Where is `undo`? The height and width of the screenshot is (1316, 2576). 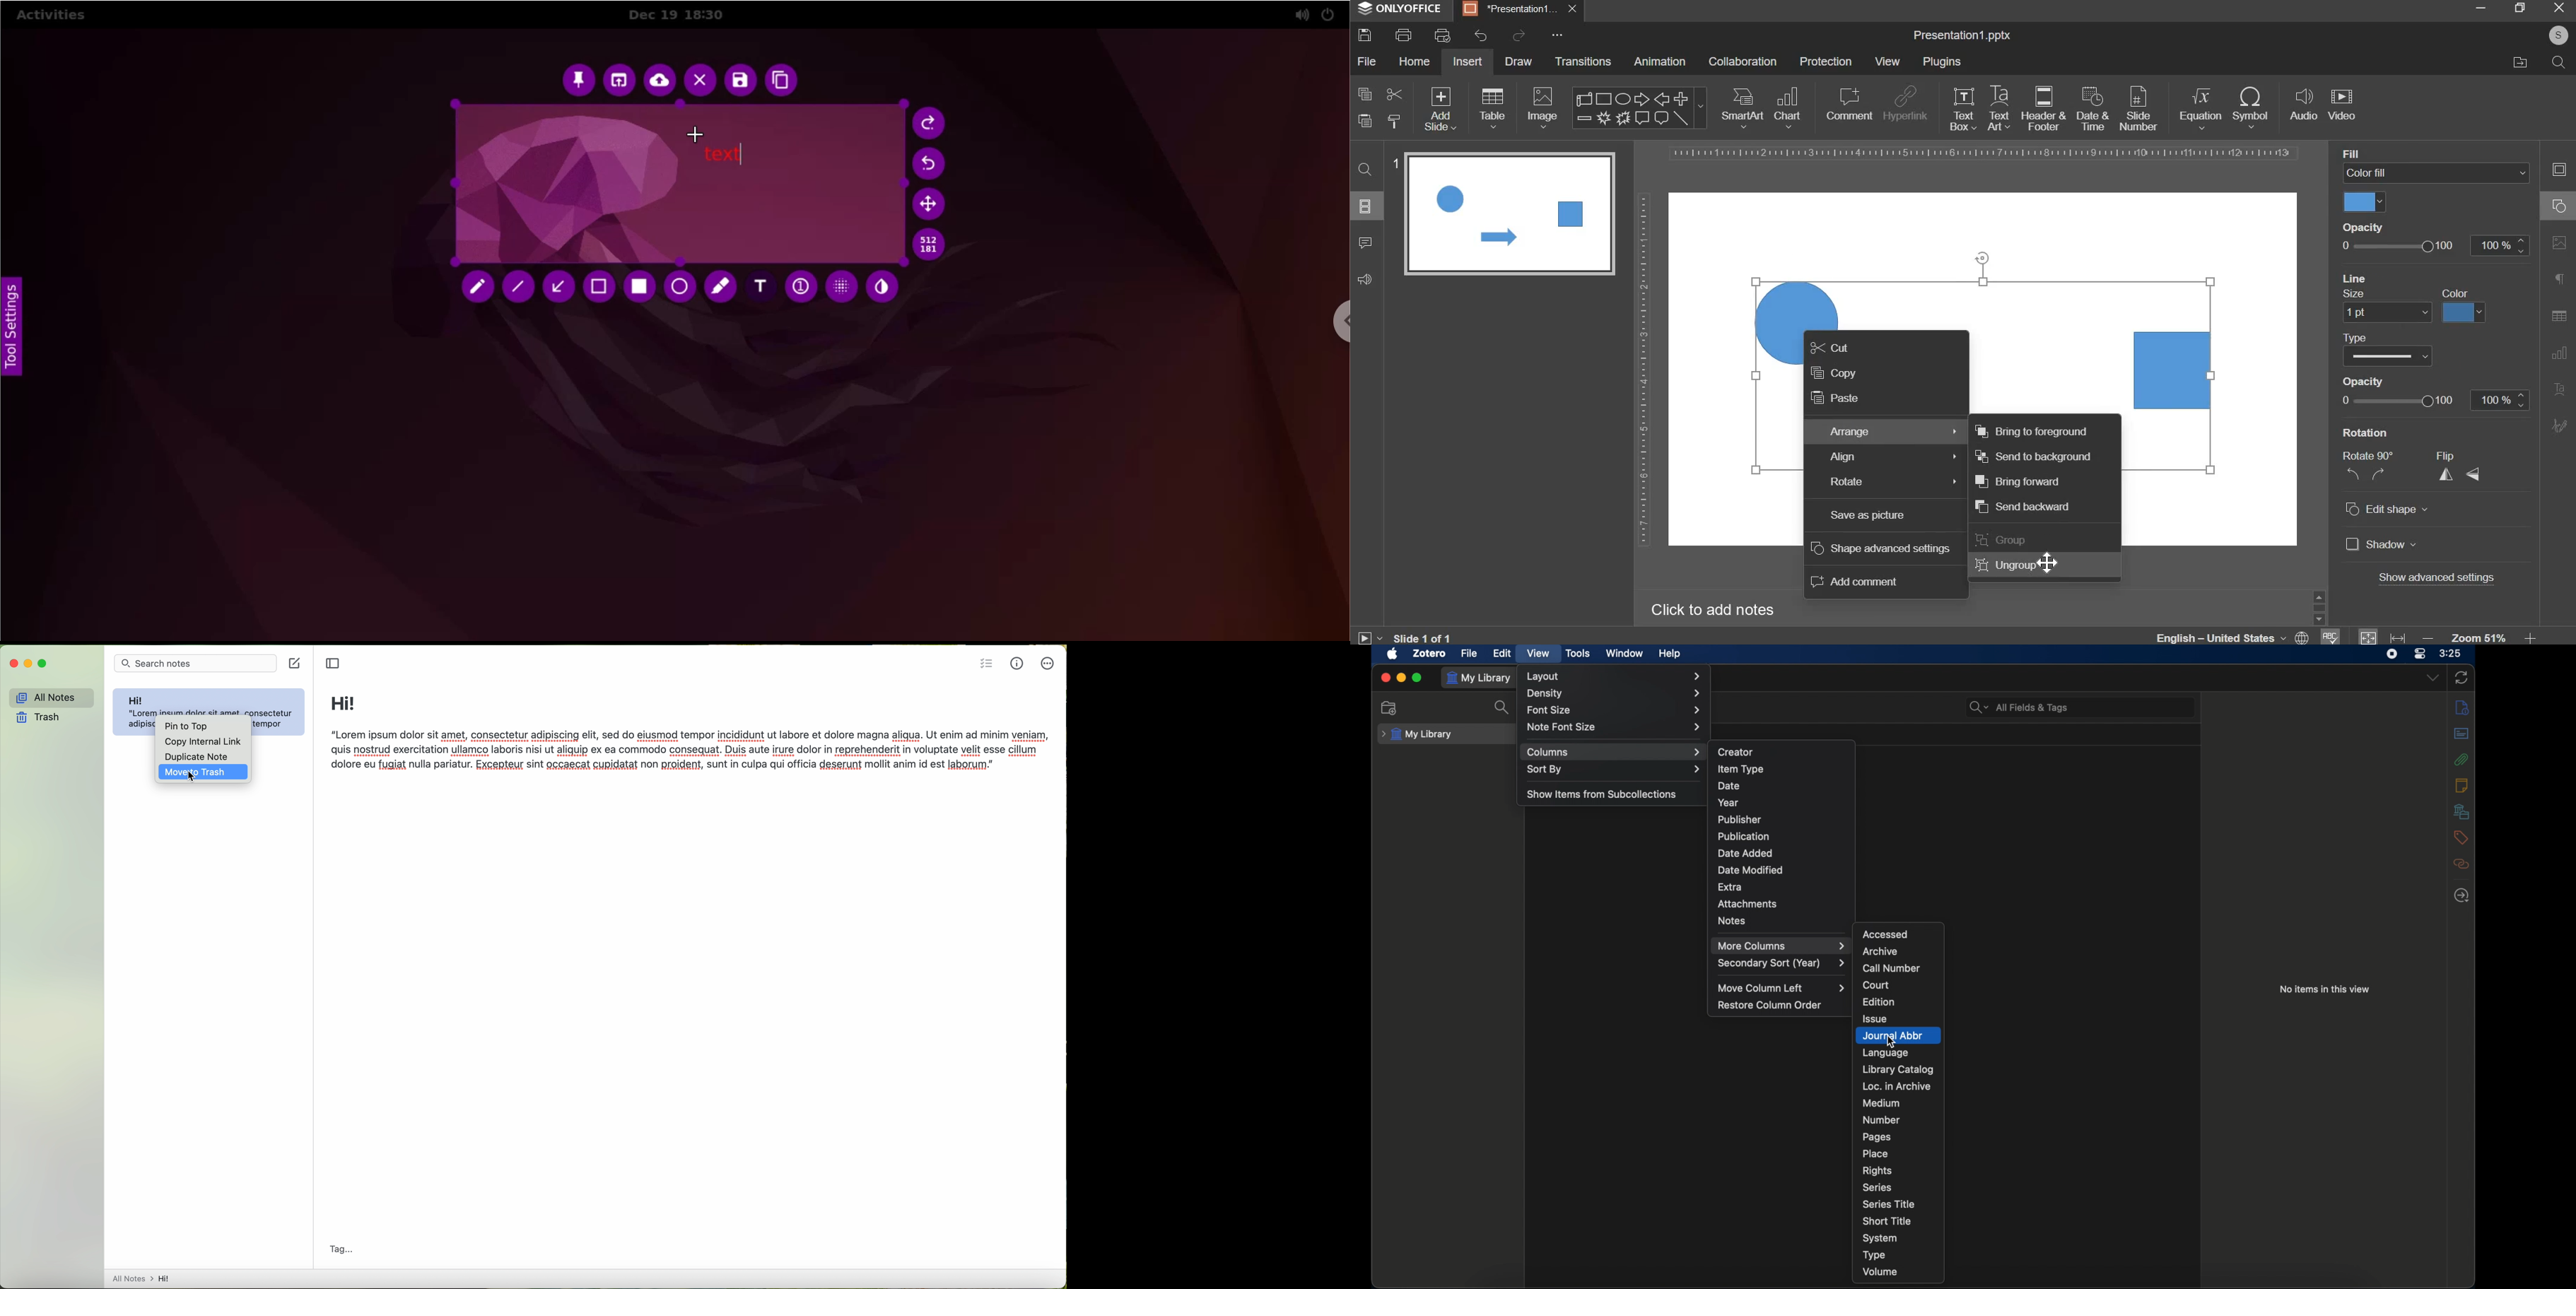 undo is located at coordinates (934, 163).